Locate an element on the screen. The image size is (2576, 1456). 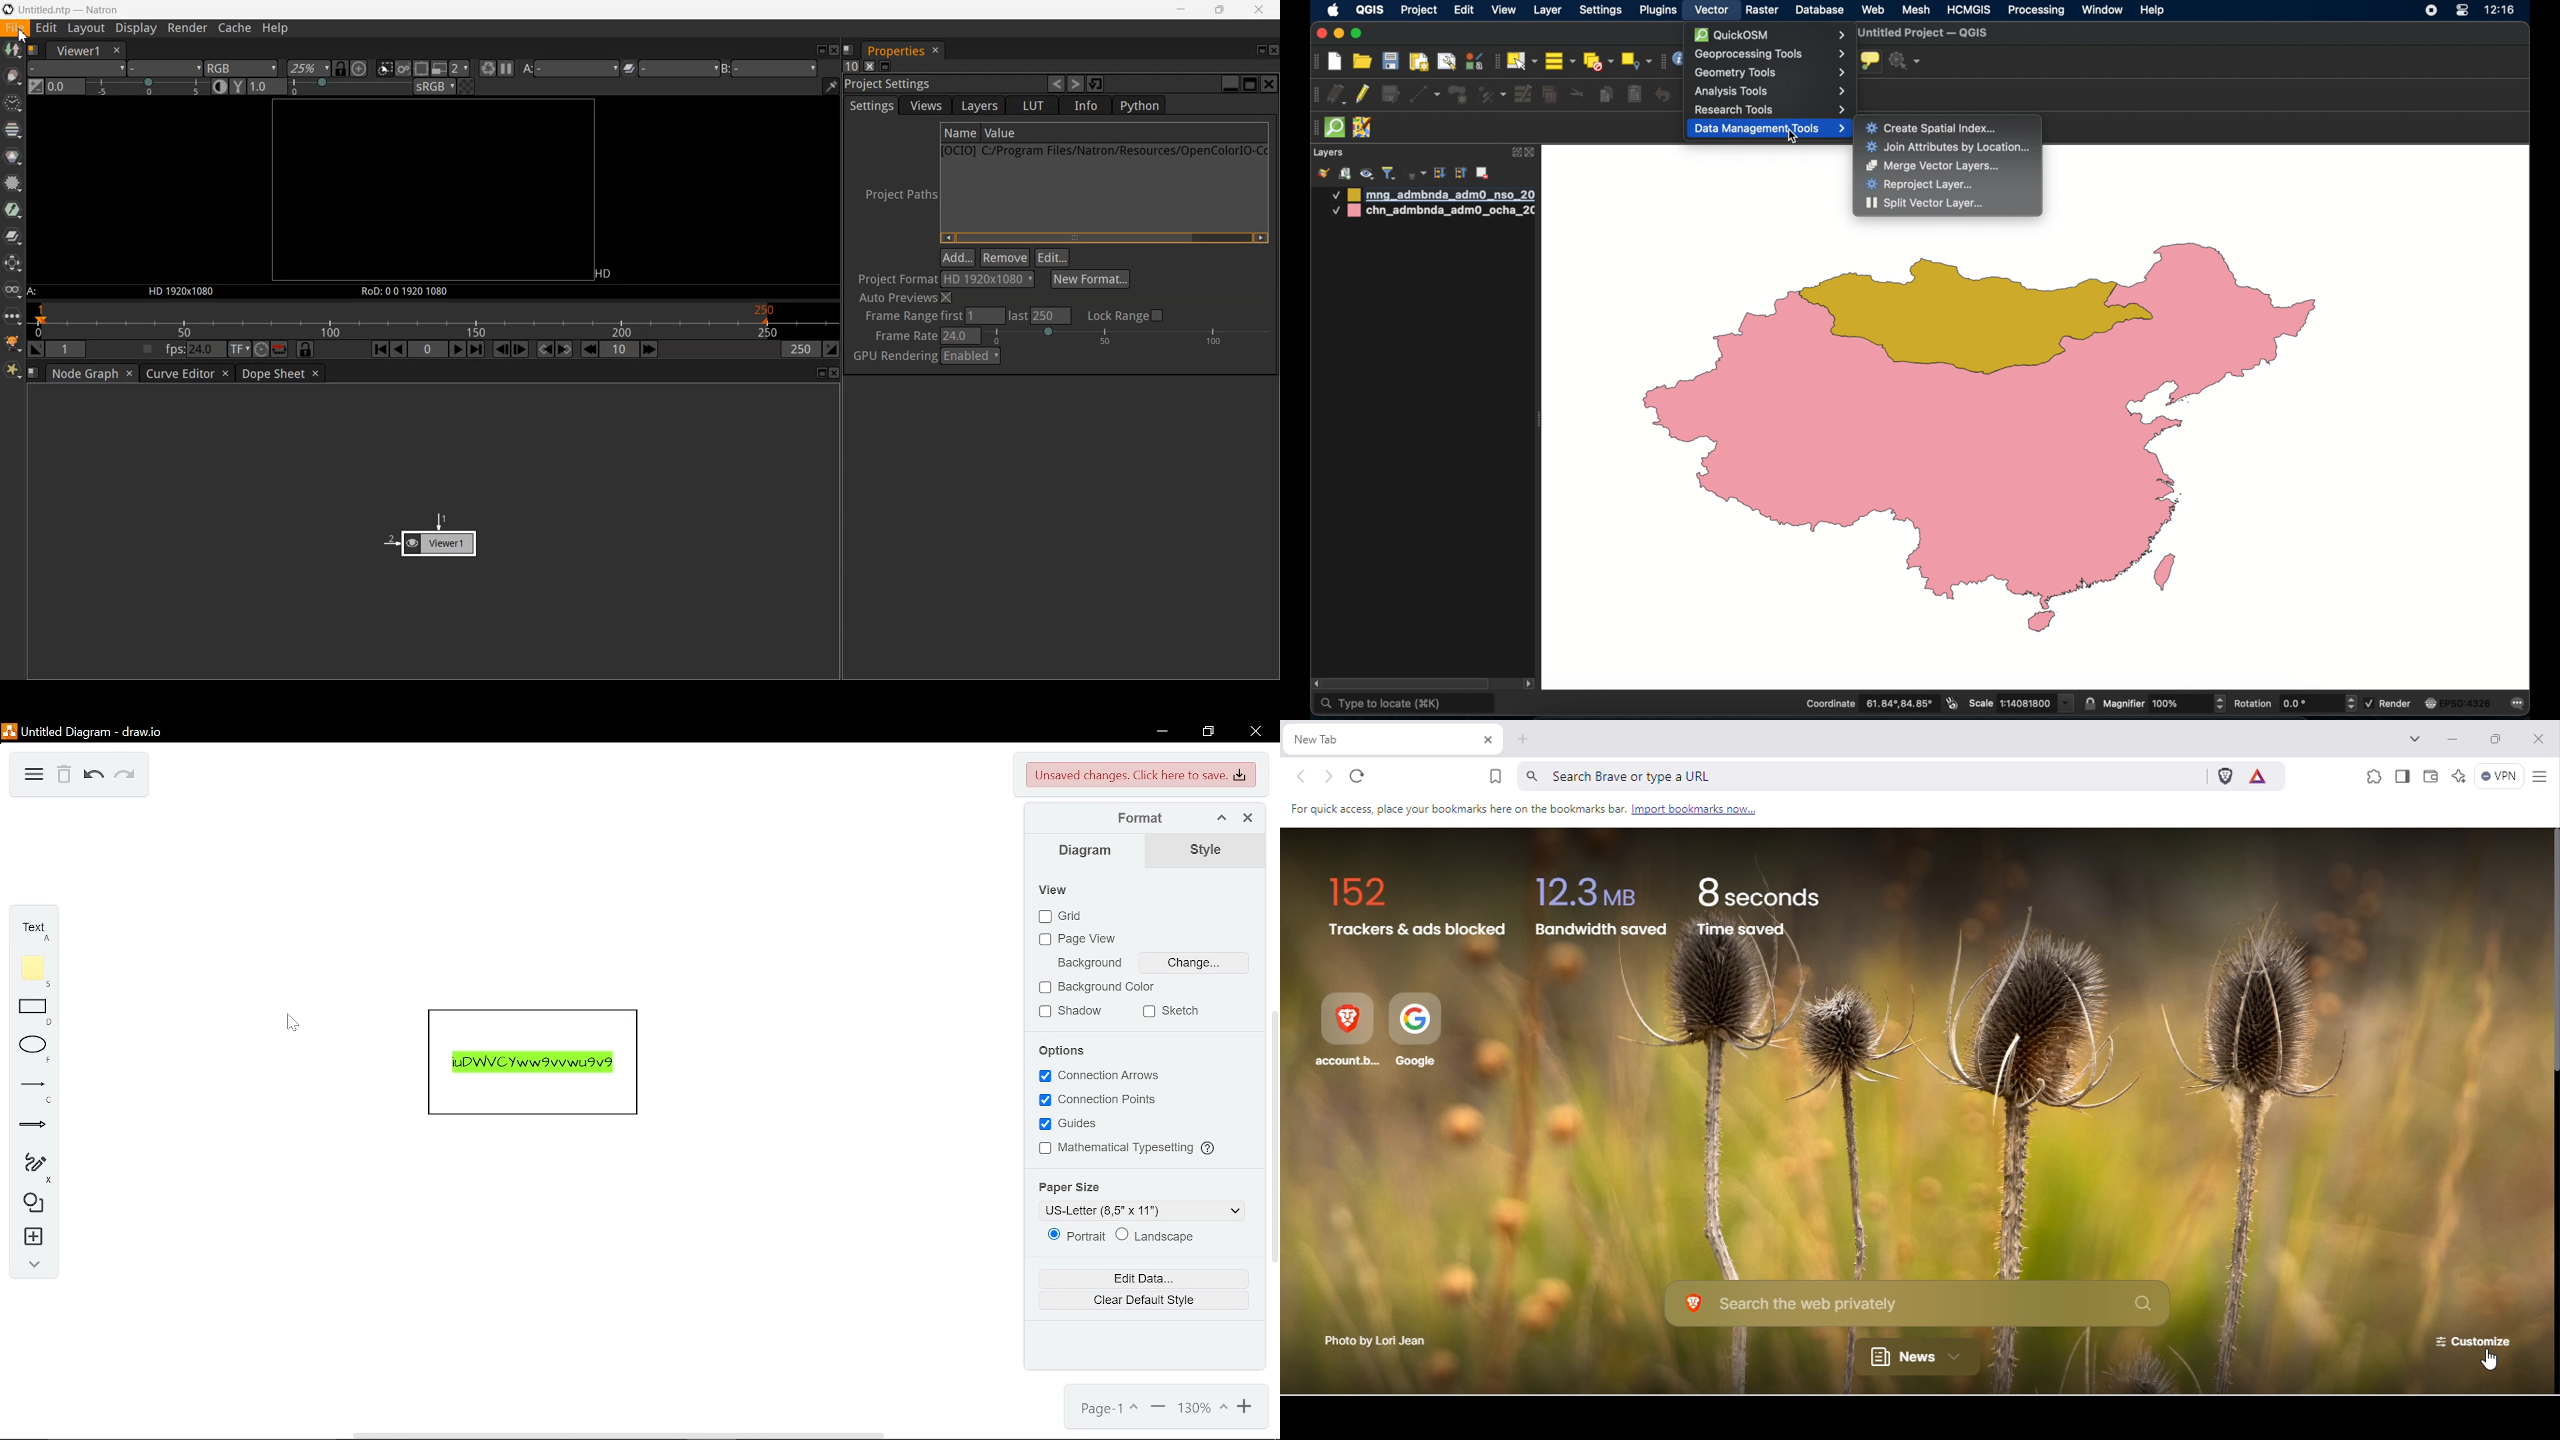
shadow is located at coordinates (1073, 1012).